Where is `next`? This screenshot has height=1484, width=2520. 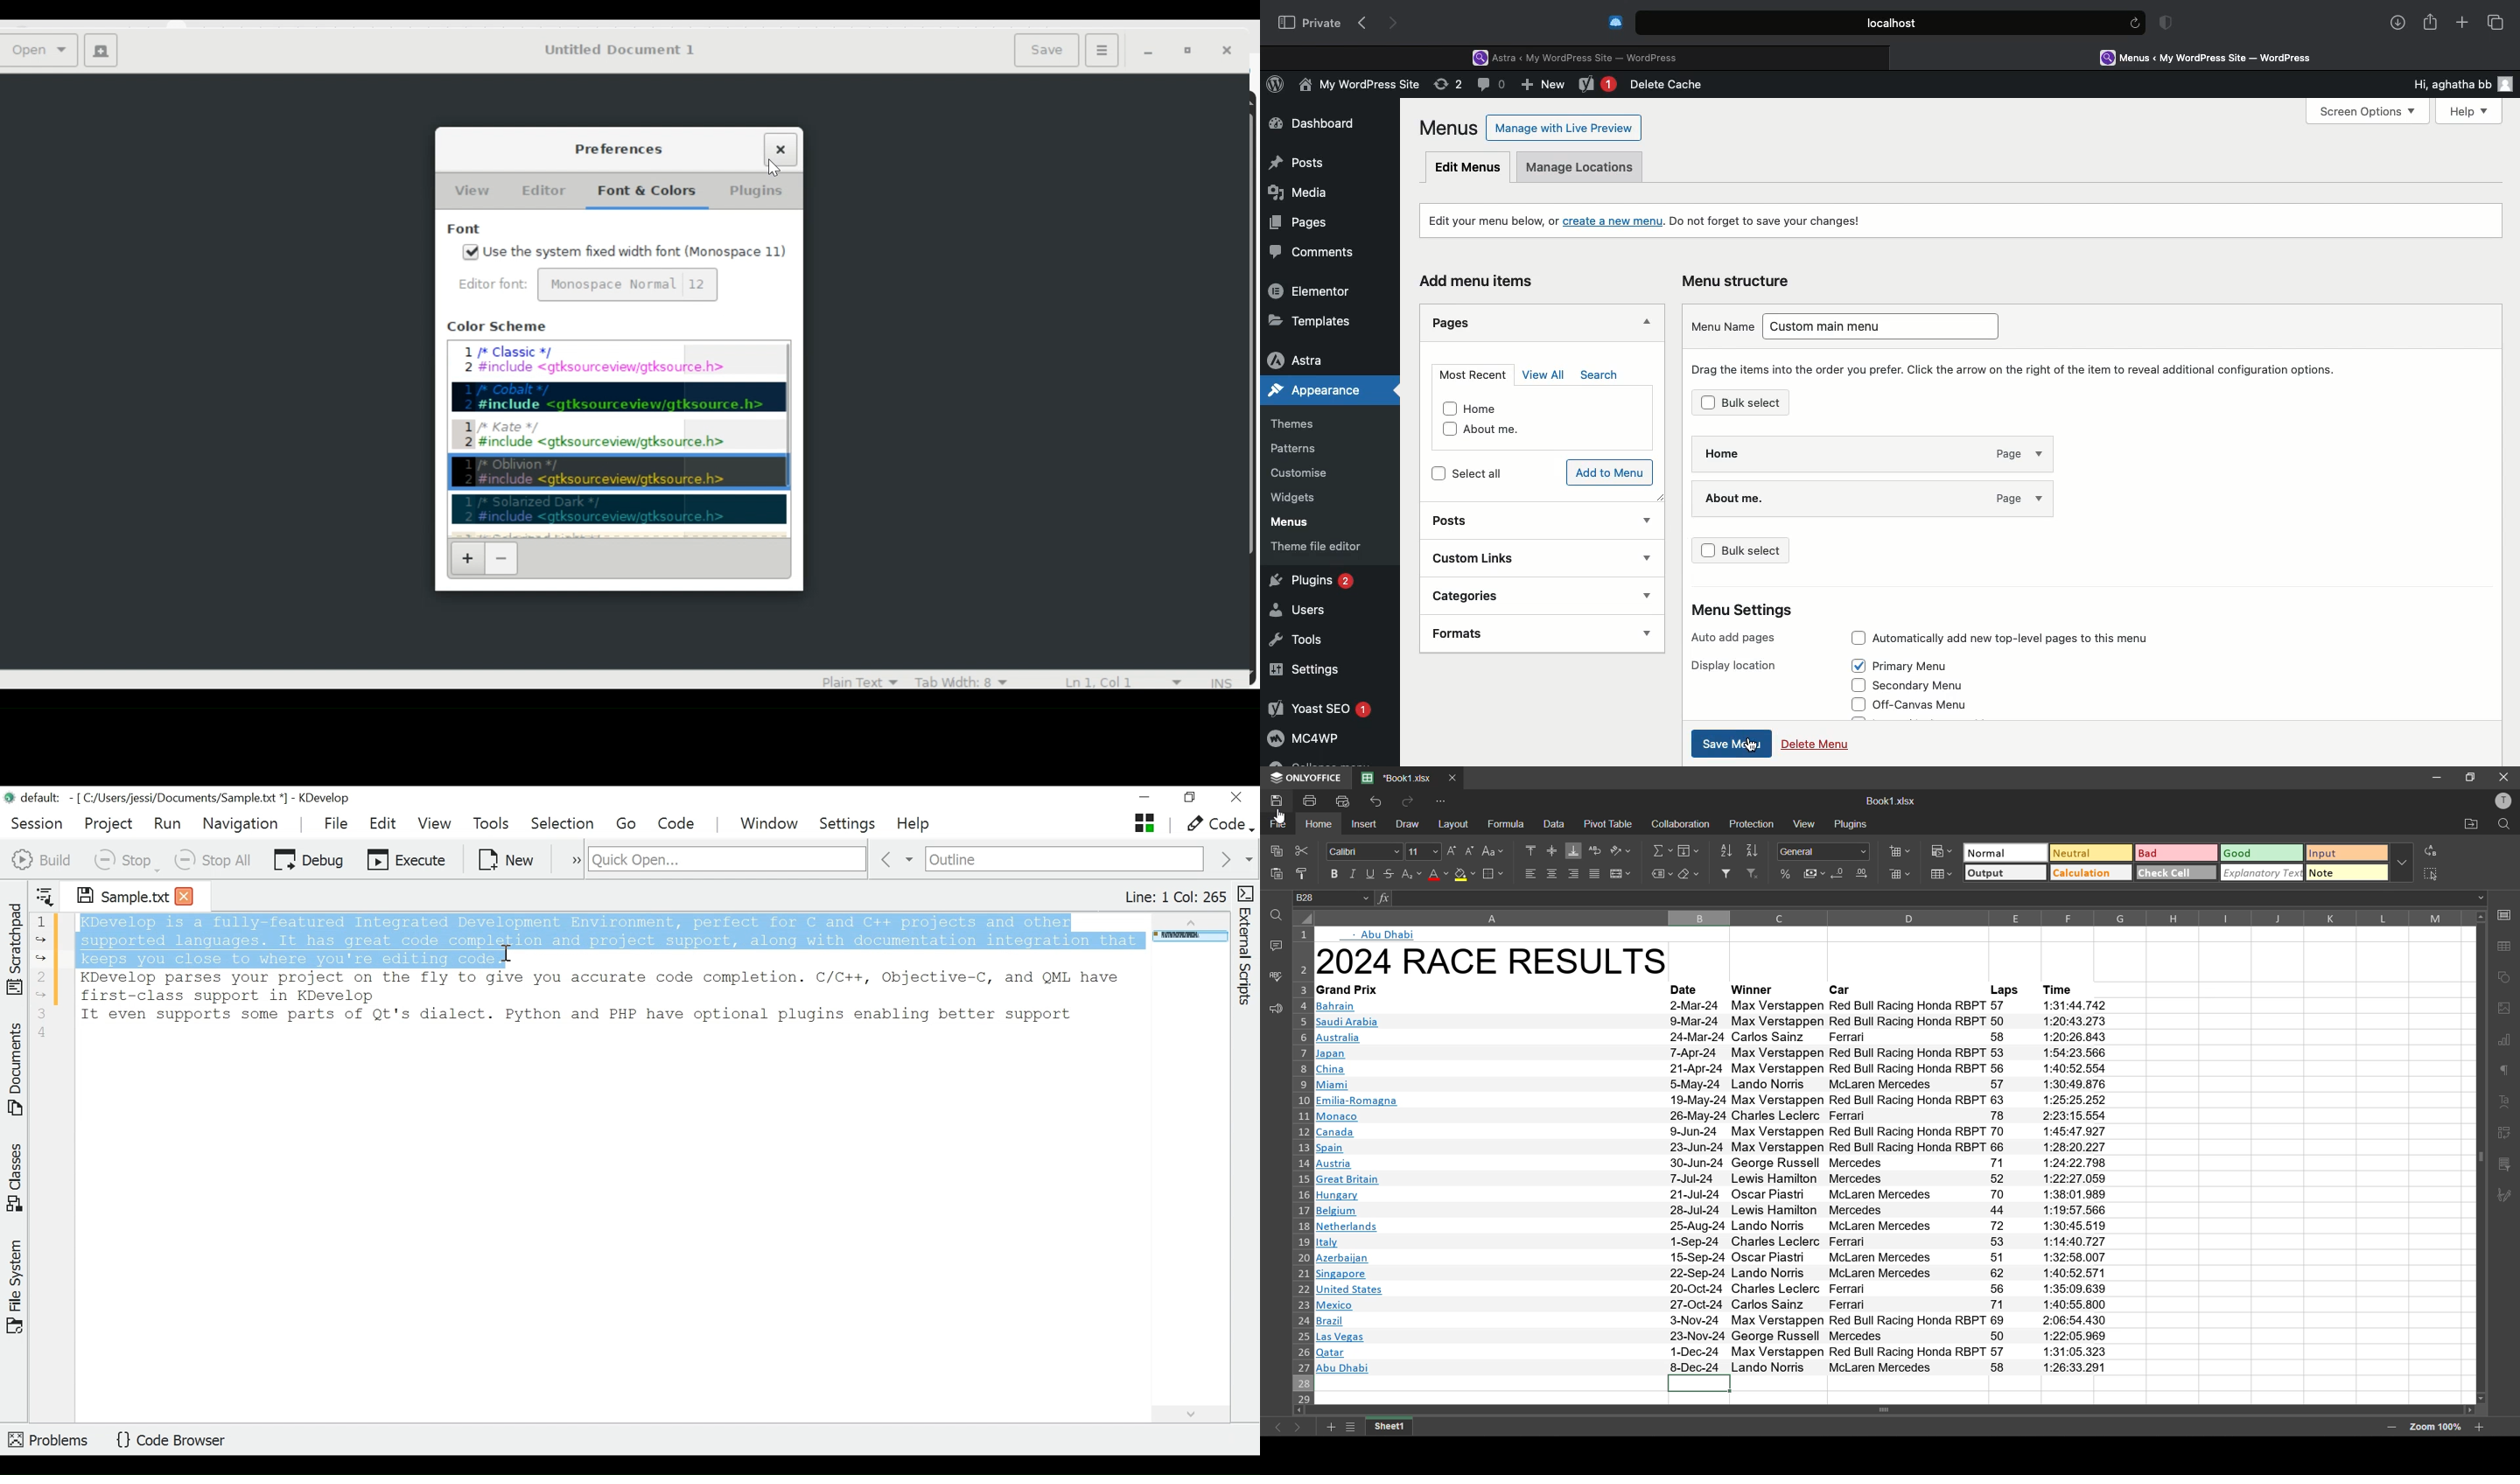
next is located at coordinates (1299, 1428).